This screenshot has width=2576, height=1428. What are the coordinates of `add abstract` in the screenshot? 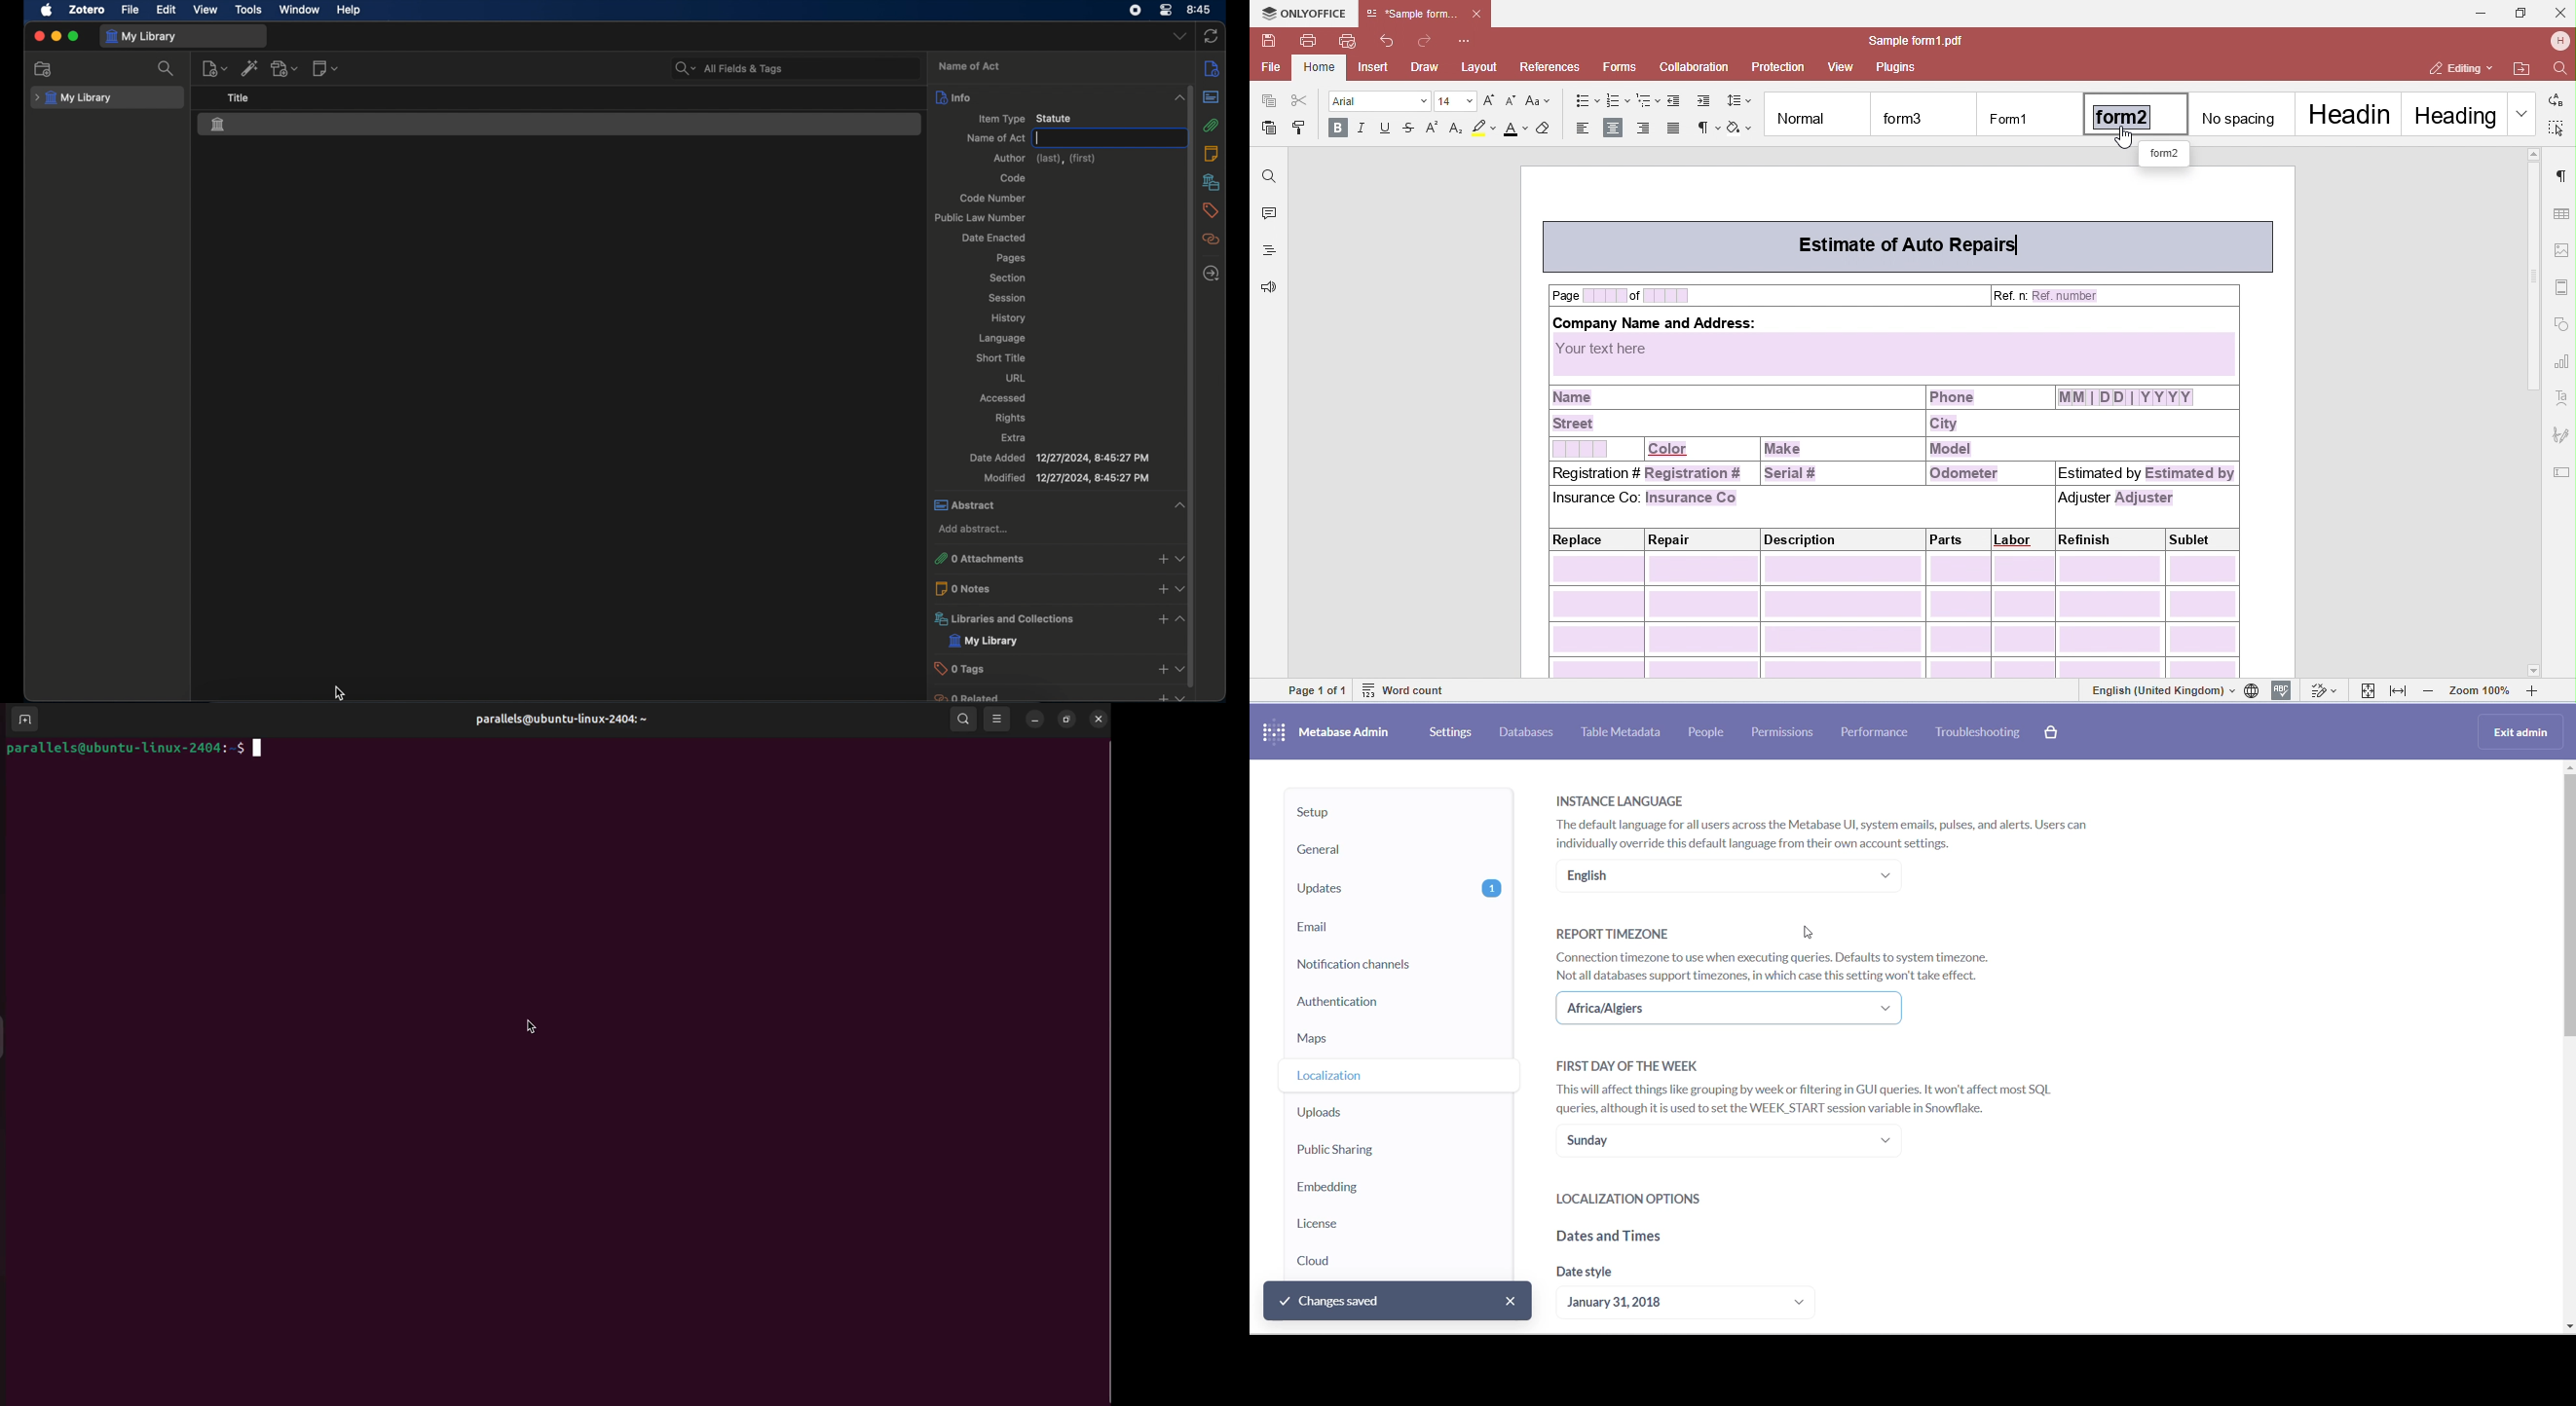 It's located at (977, 529).